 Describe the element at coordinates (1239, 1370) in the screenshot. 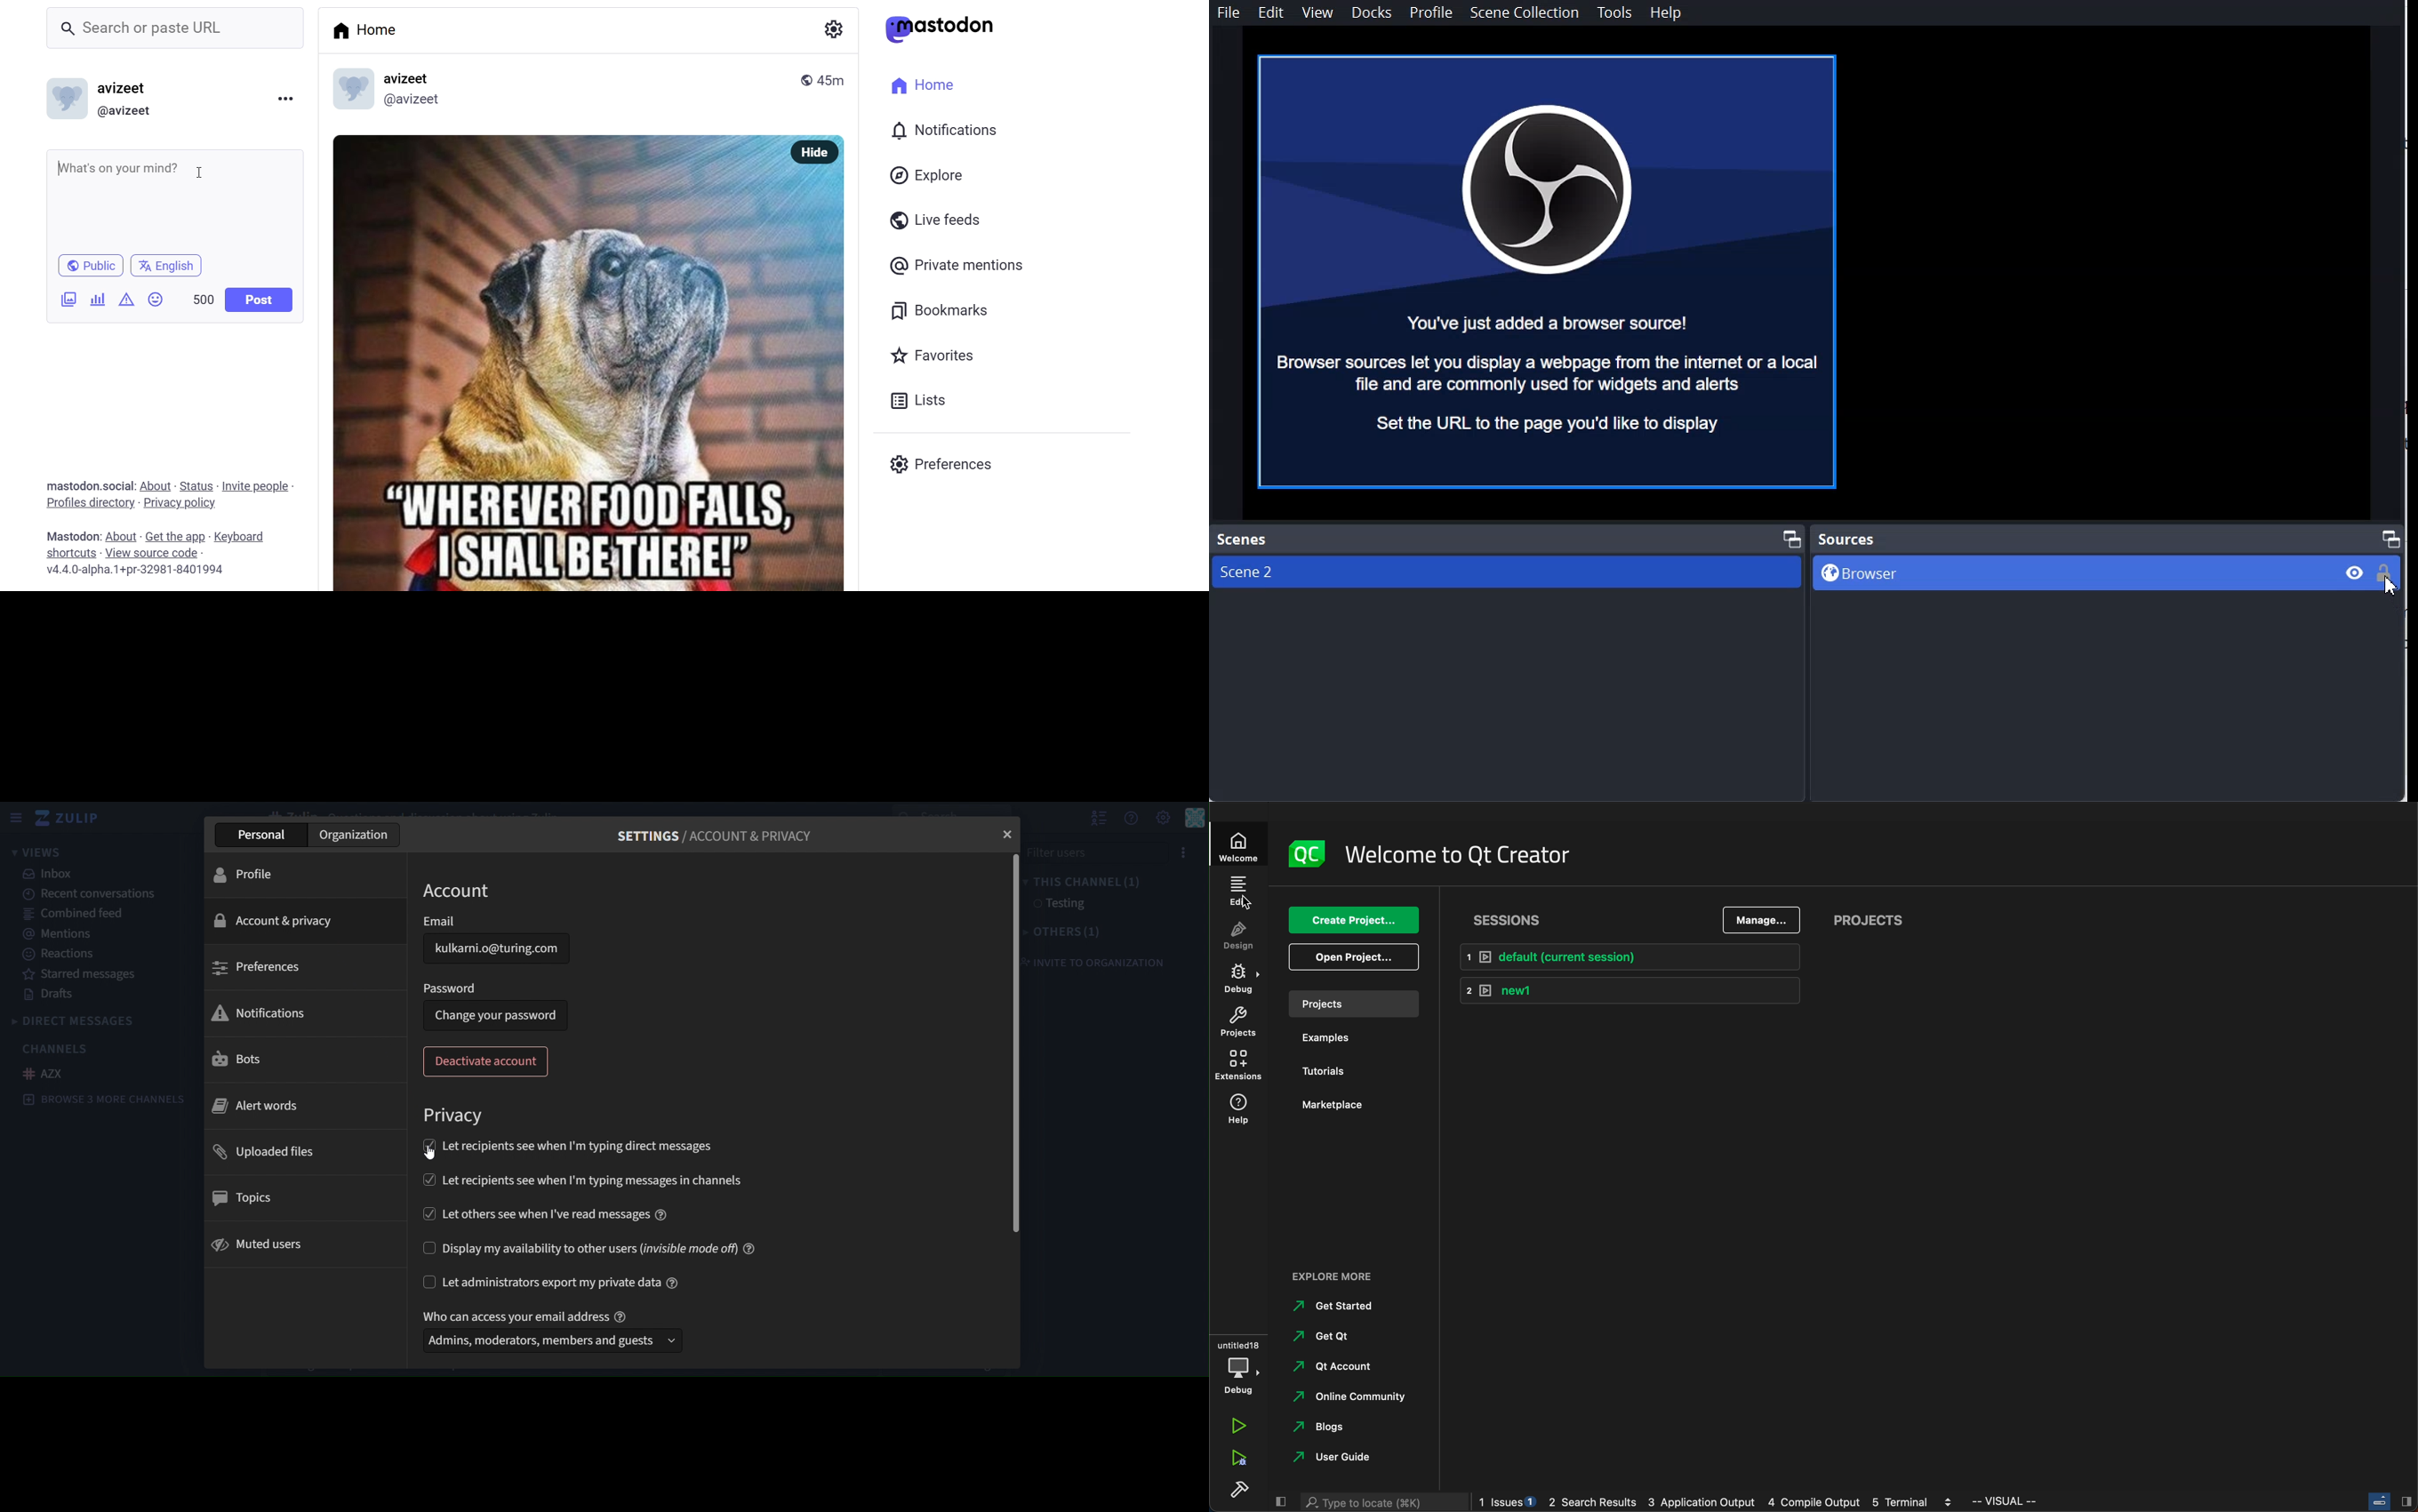

I see `debug` at that location.